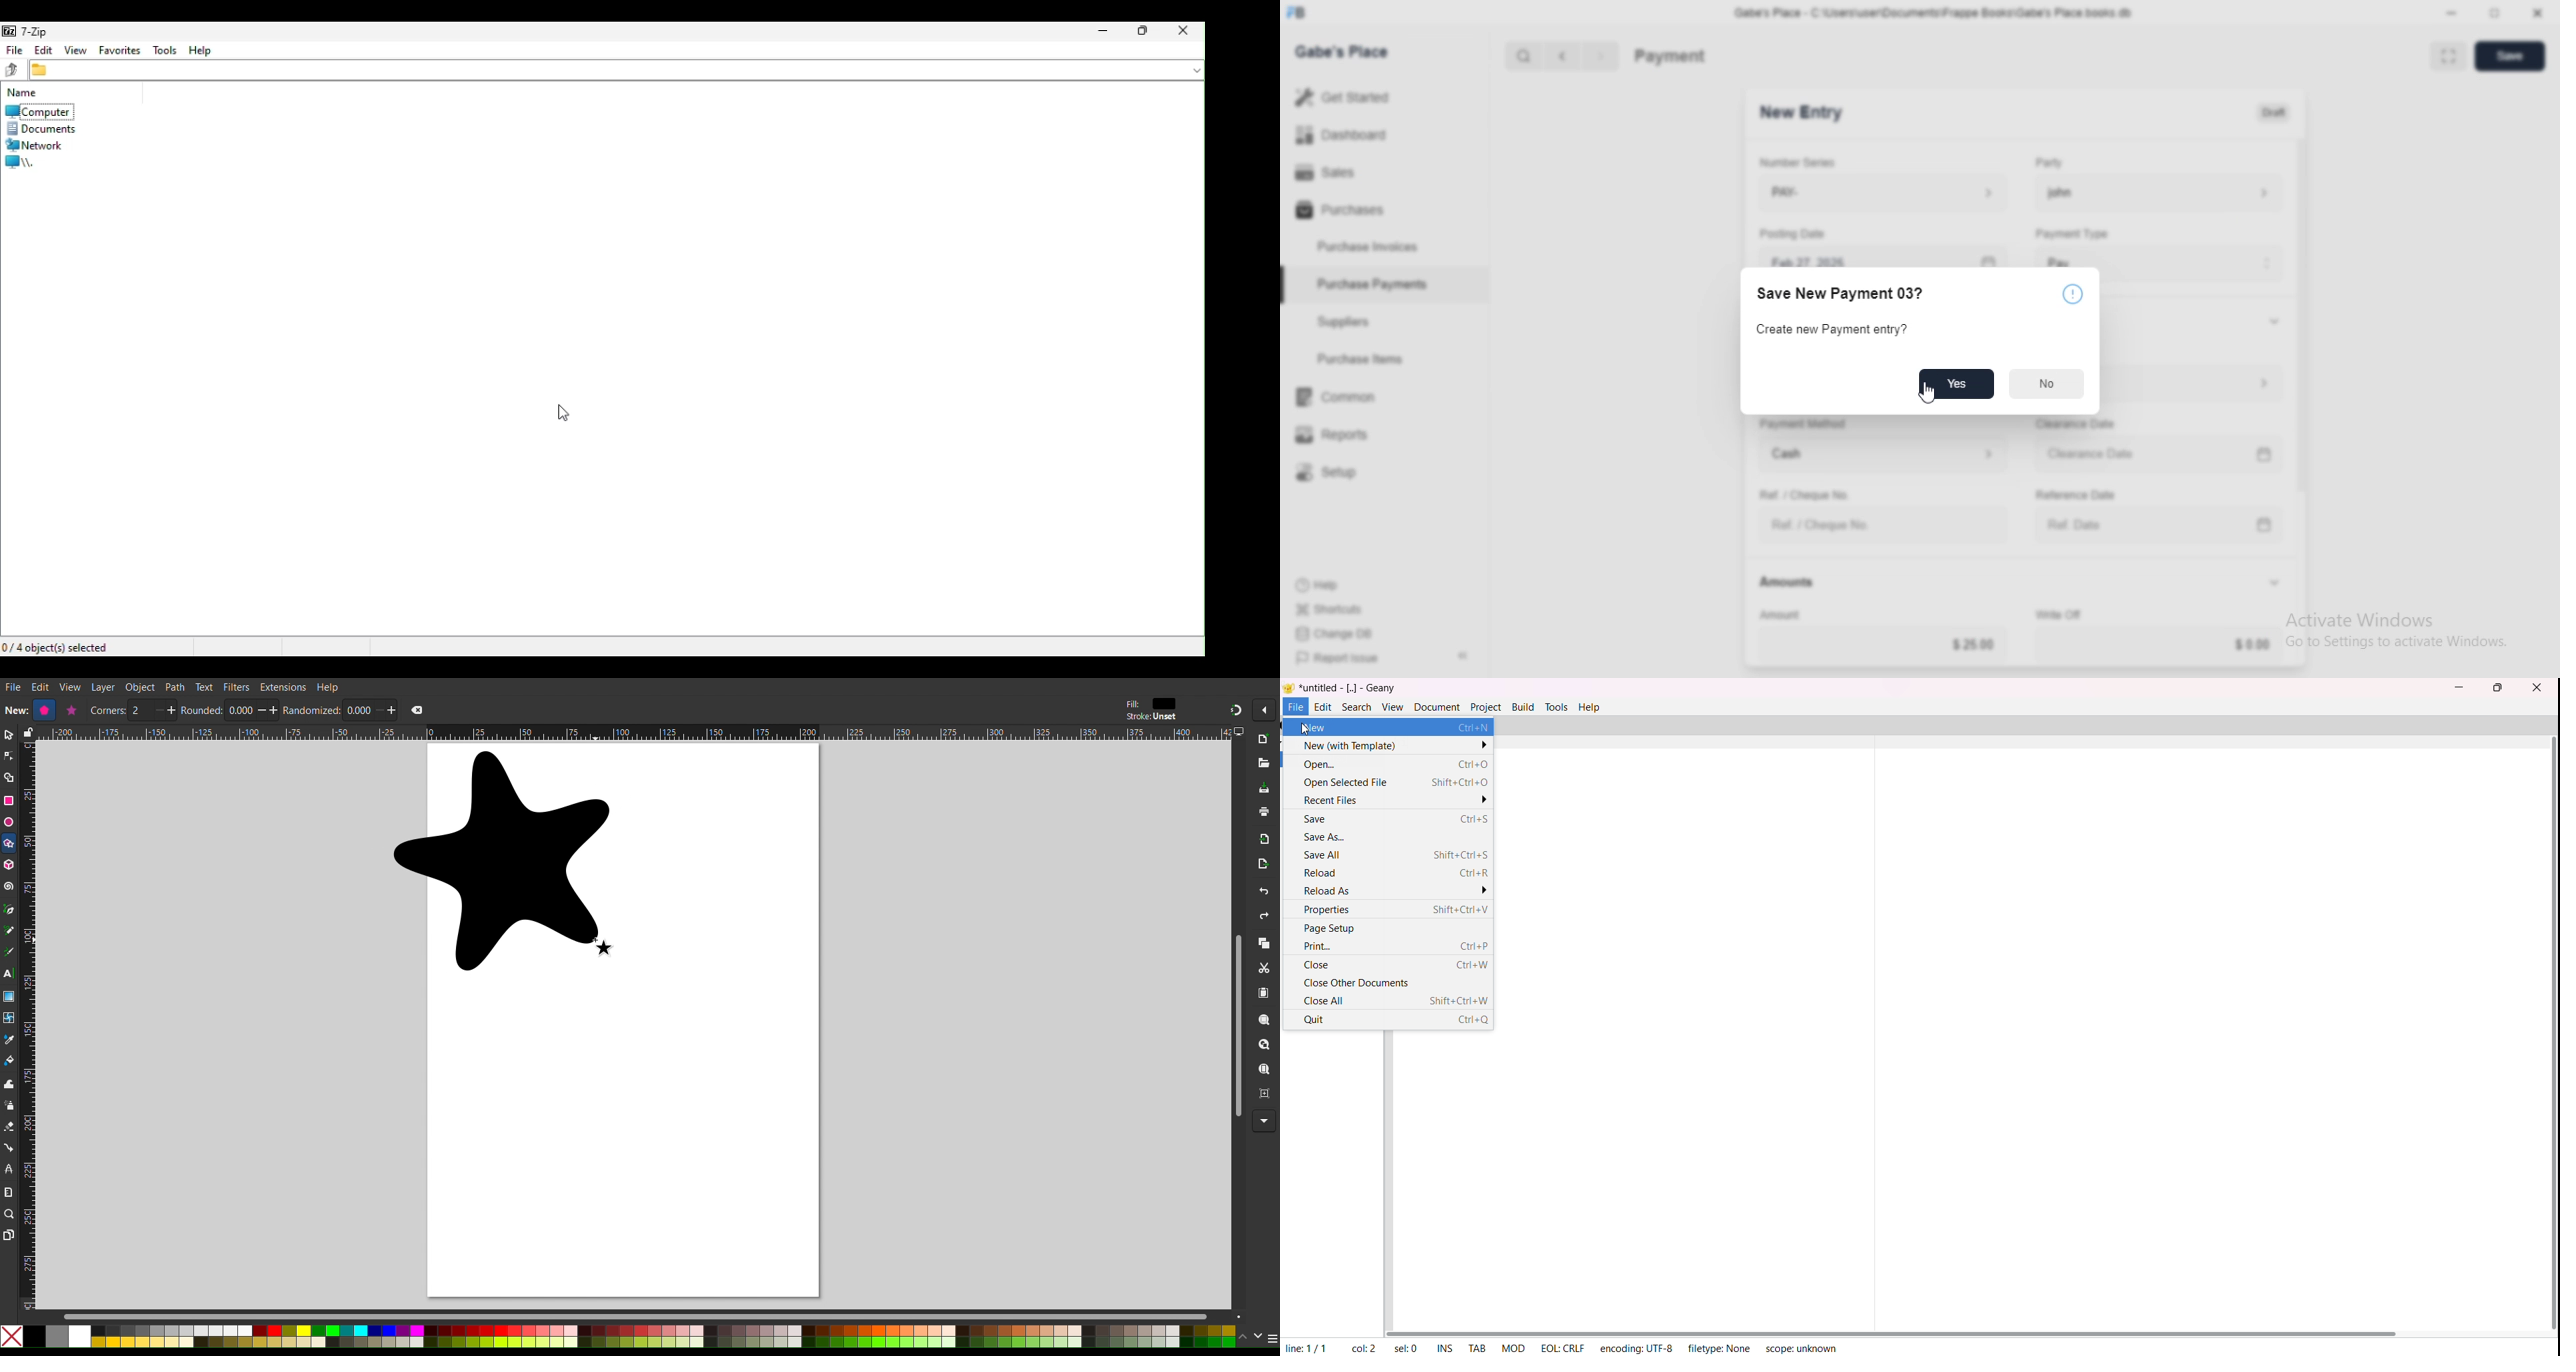  Describe the element at coordinates (2048, 382) in the screenshot. I see `No` at that location.